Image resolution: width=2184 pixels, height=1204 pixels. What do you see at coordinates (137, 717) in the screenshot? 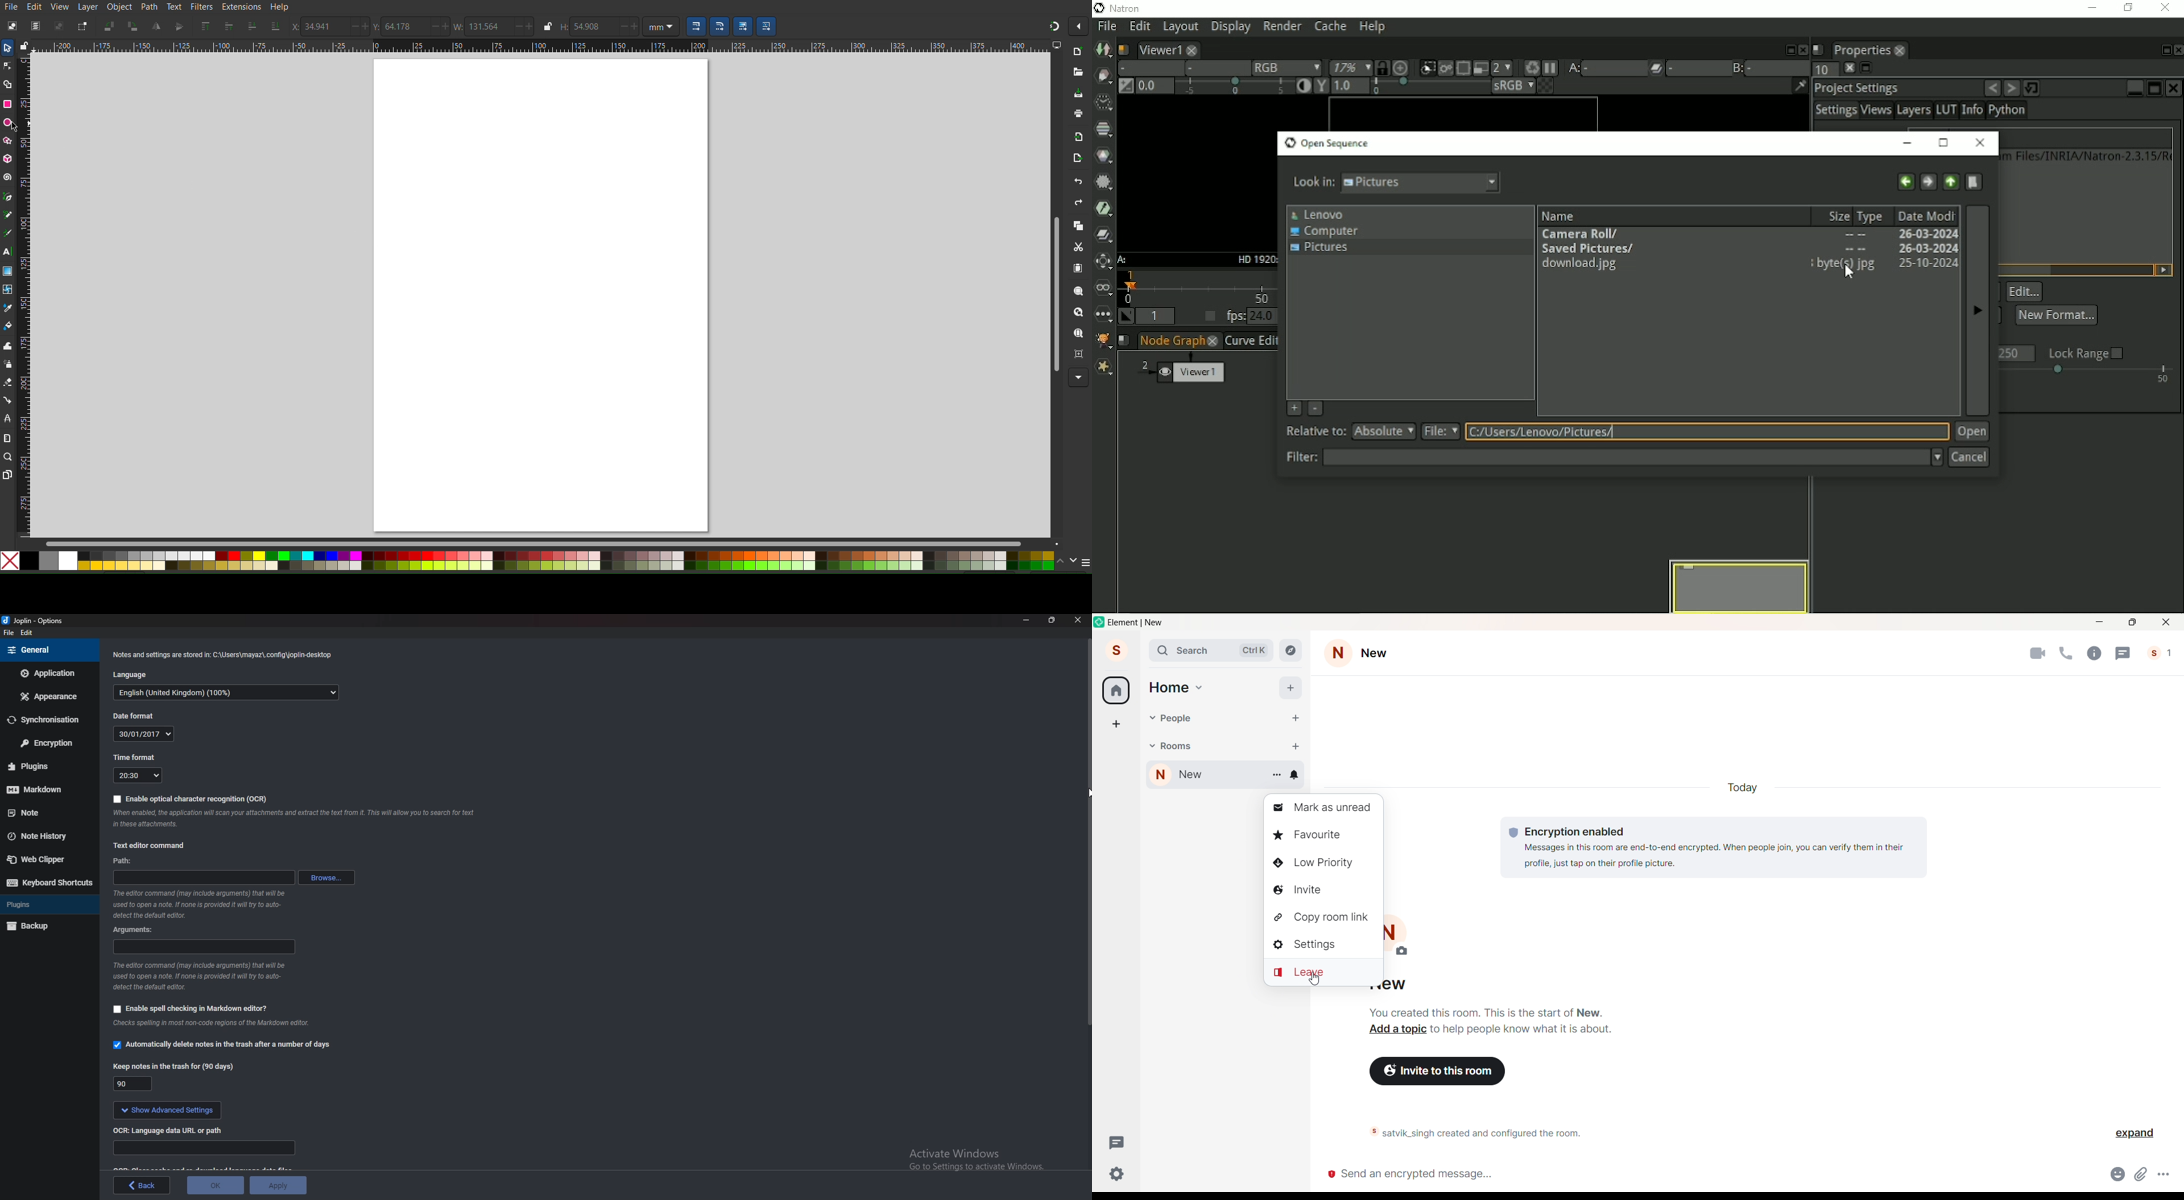
I see `Date format` at bounding box center [137, 717].